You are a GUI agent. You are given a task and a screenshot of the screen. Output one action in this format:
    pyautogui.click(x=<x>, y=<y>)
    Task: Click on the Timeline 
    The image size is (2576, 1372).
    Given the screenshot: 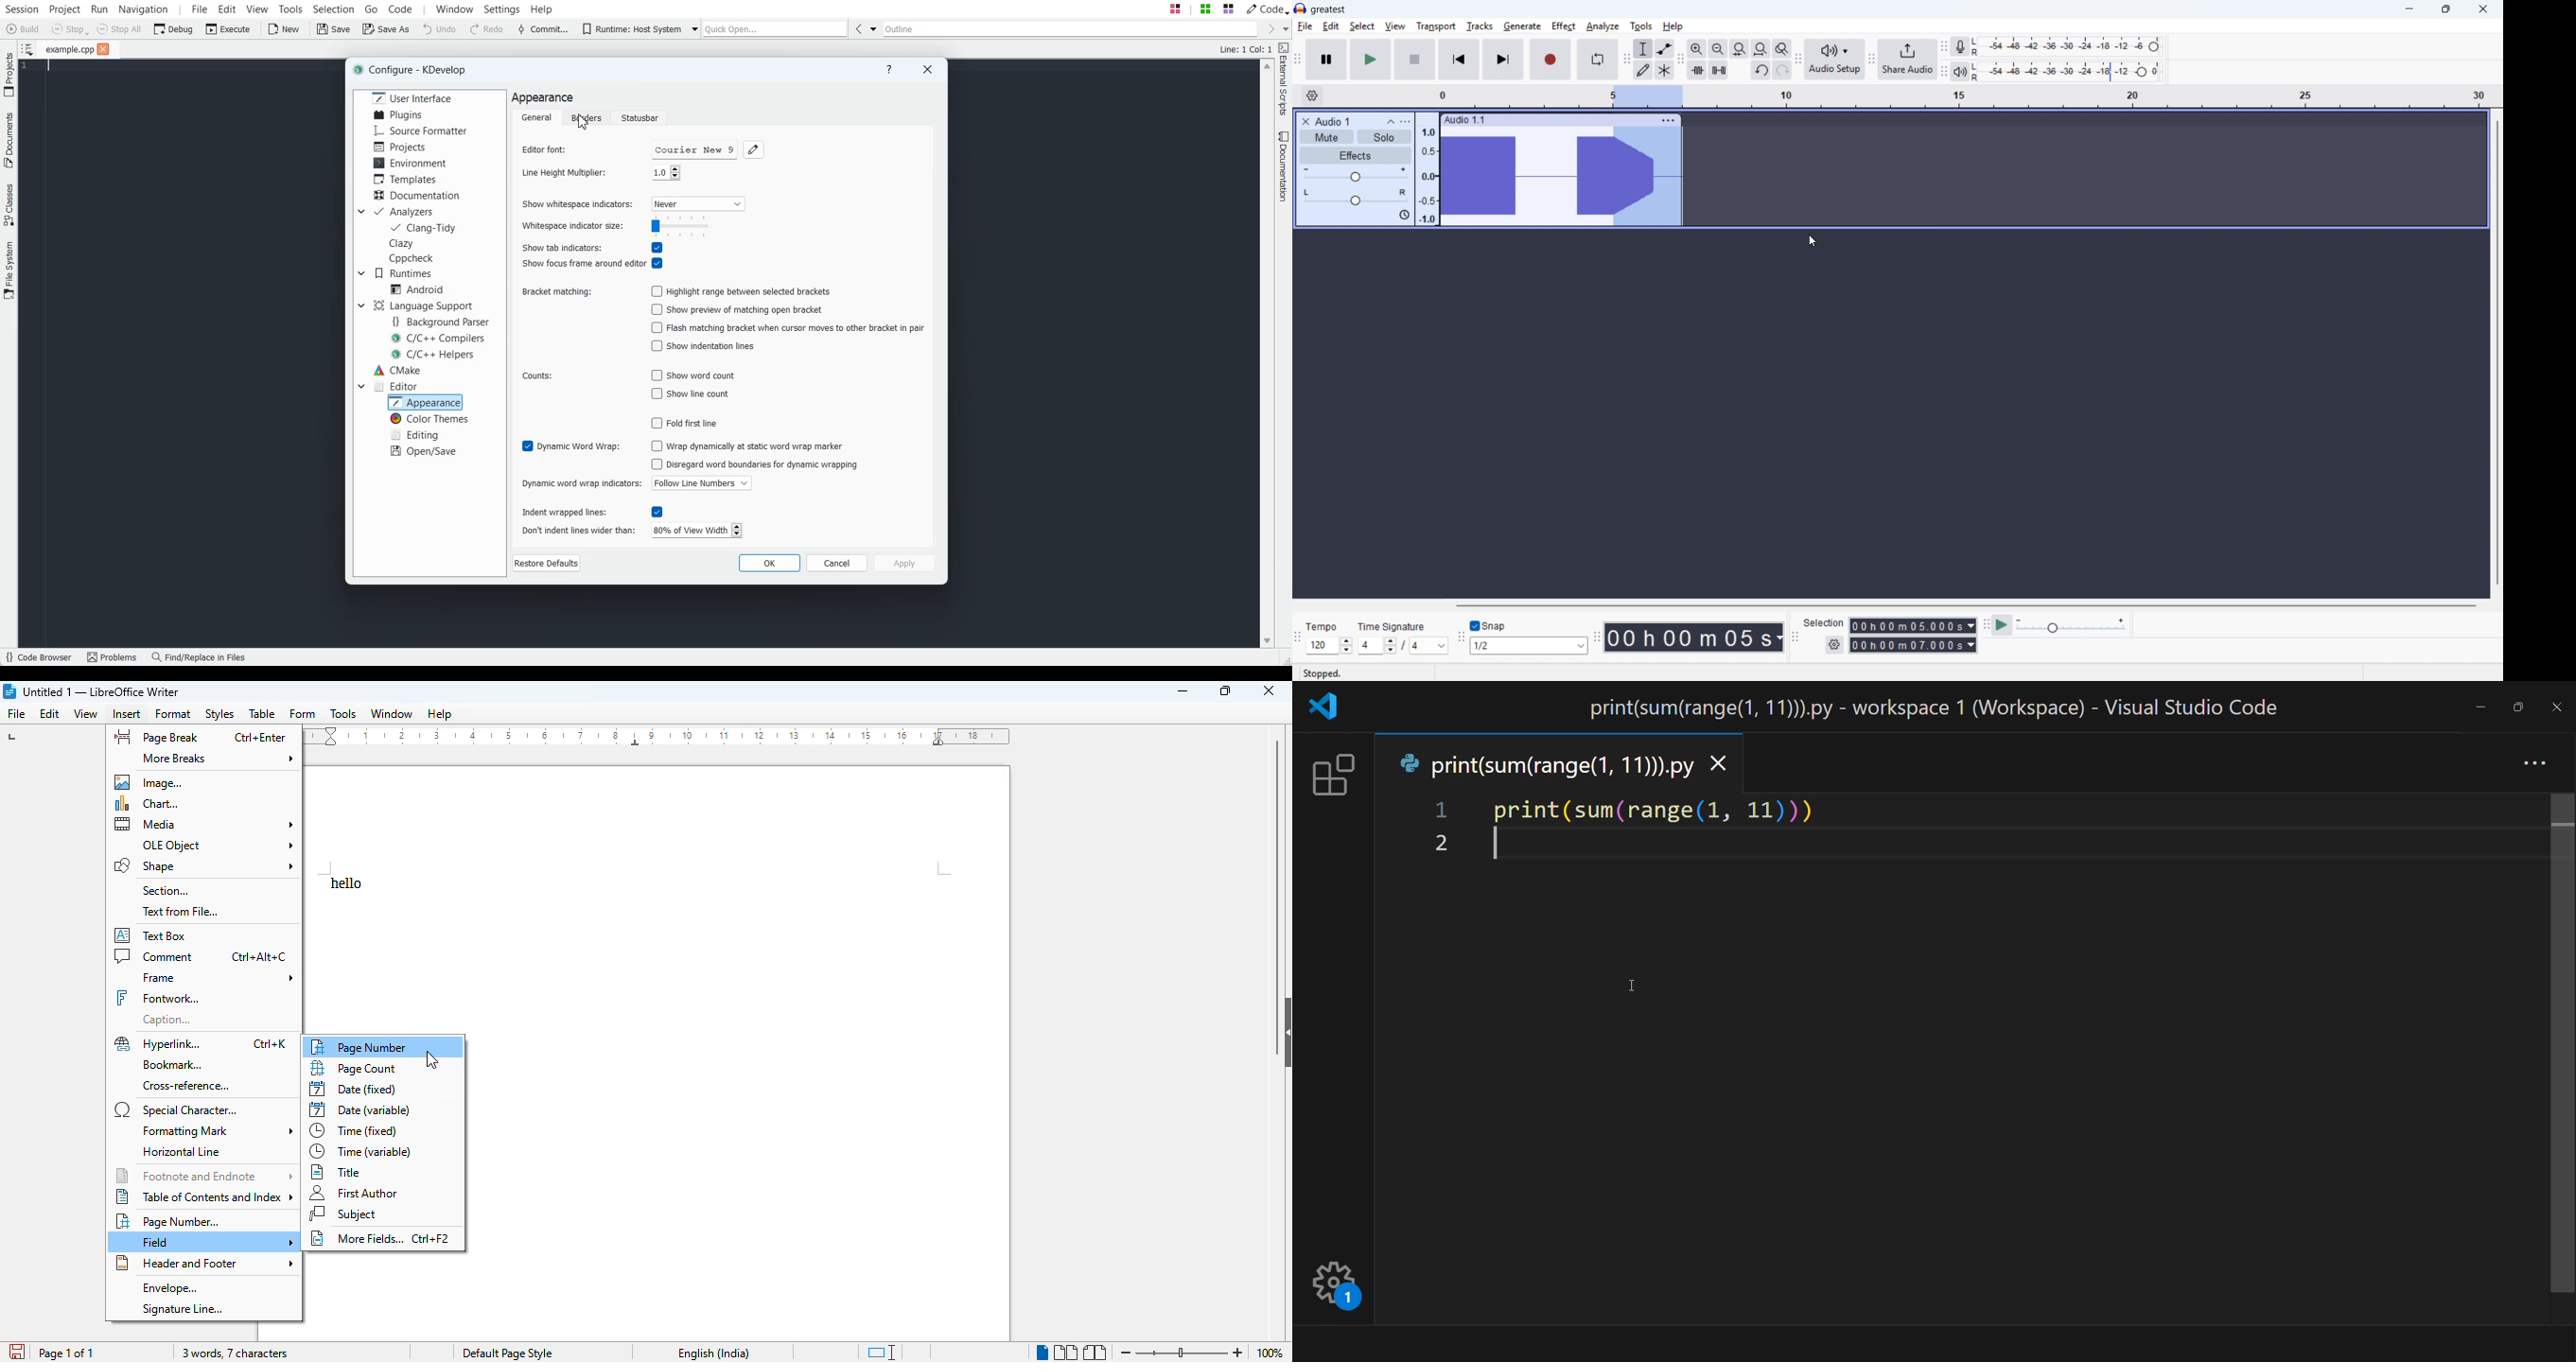 What is the action you would take?
    pyautogui.click(x=1964, y=97)
    